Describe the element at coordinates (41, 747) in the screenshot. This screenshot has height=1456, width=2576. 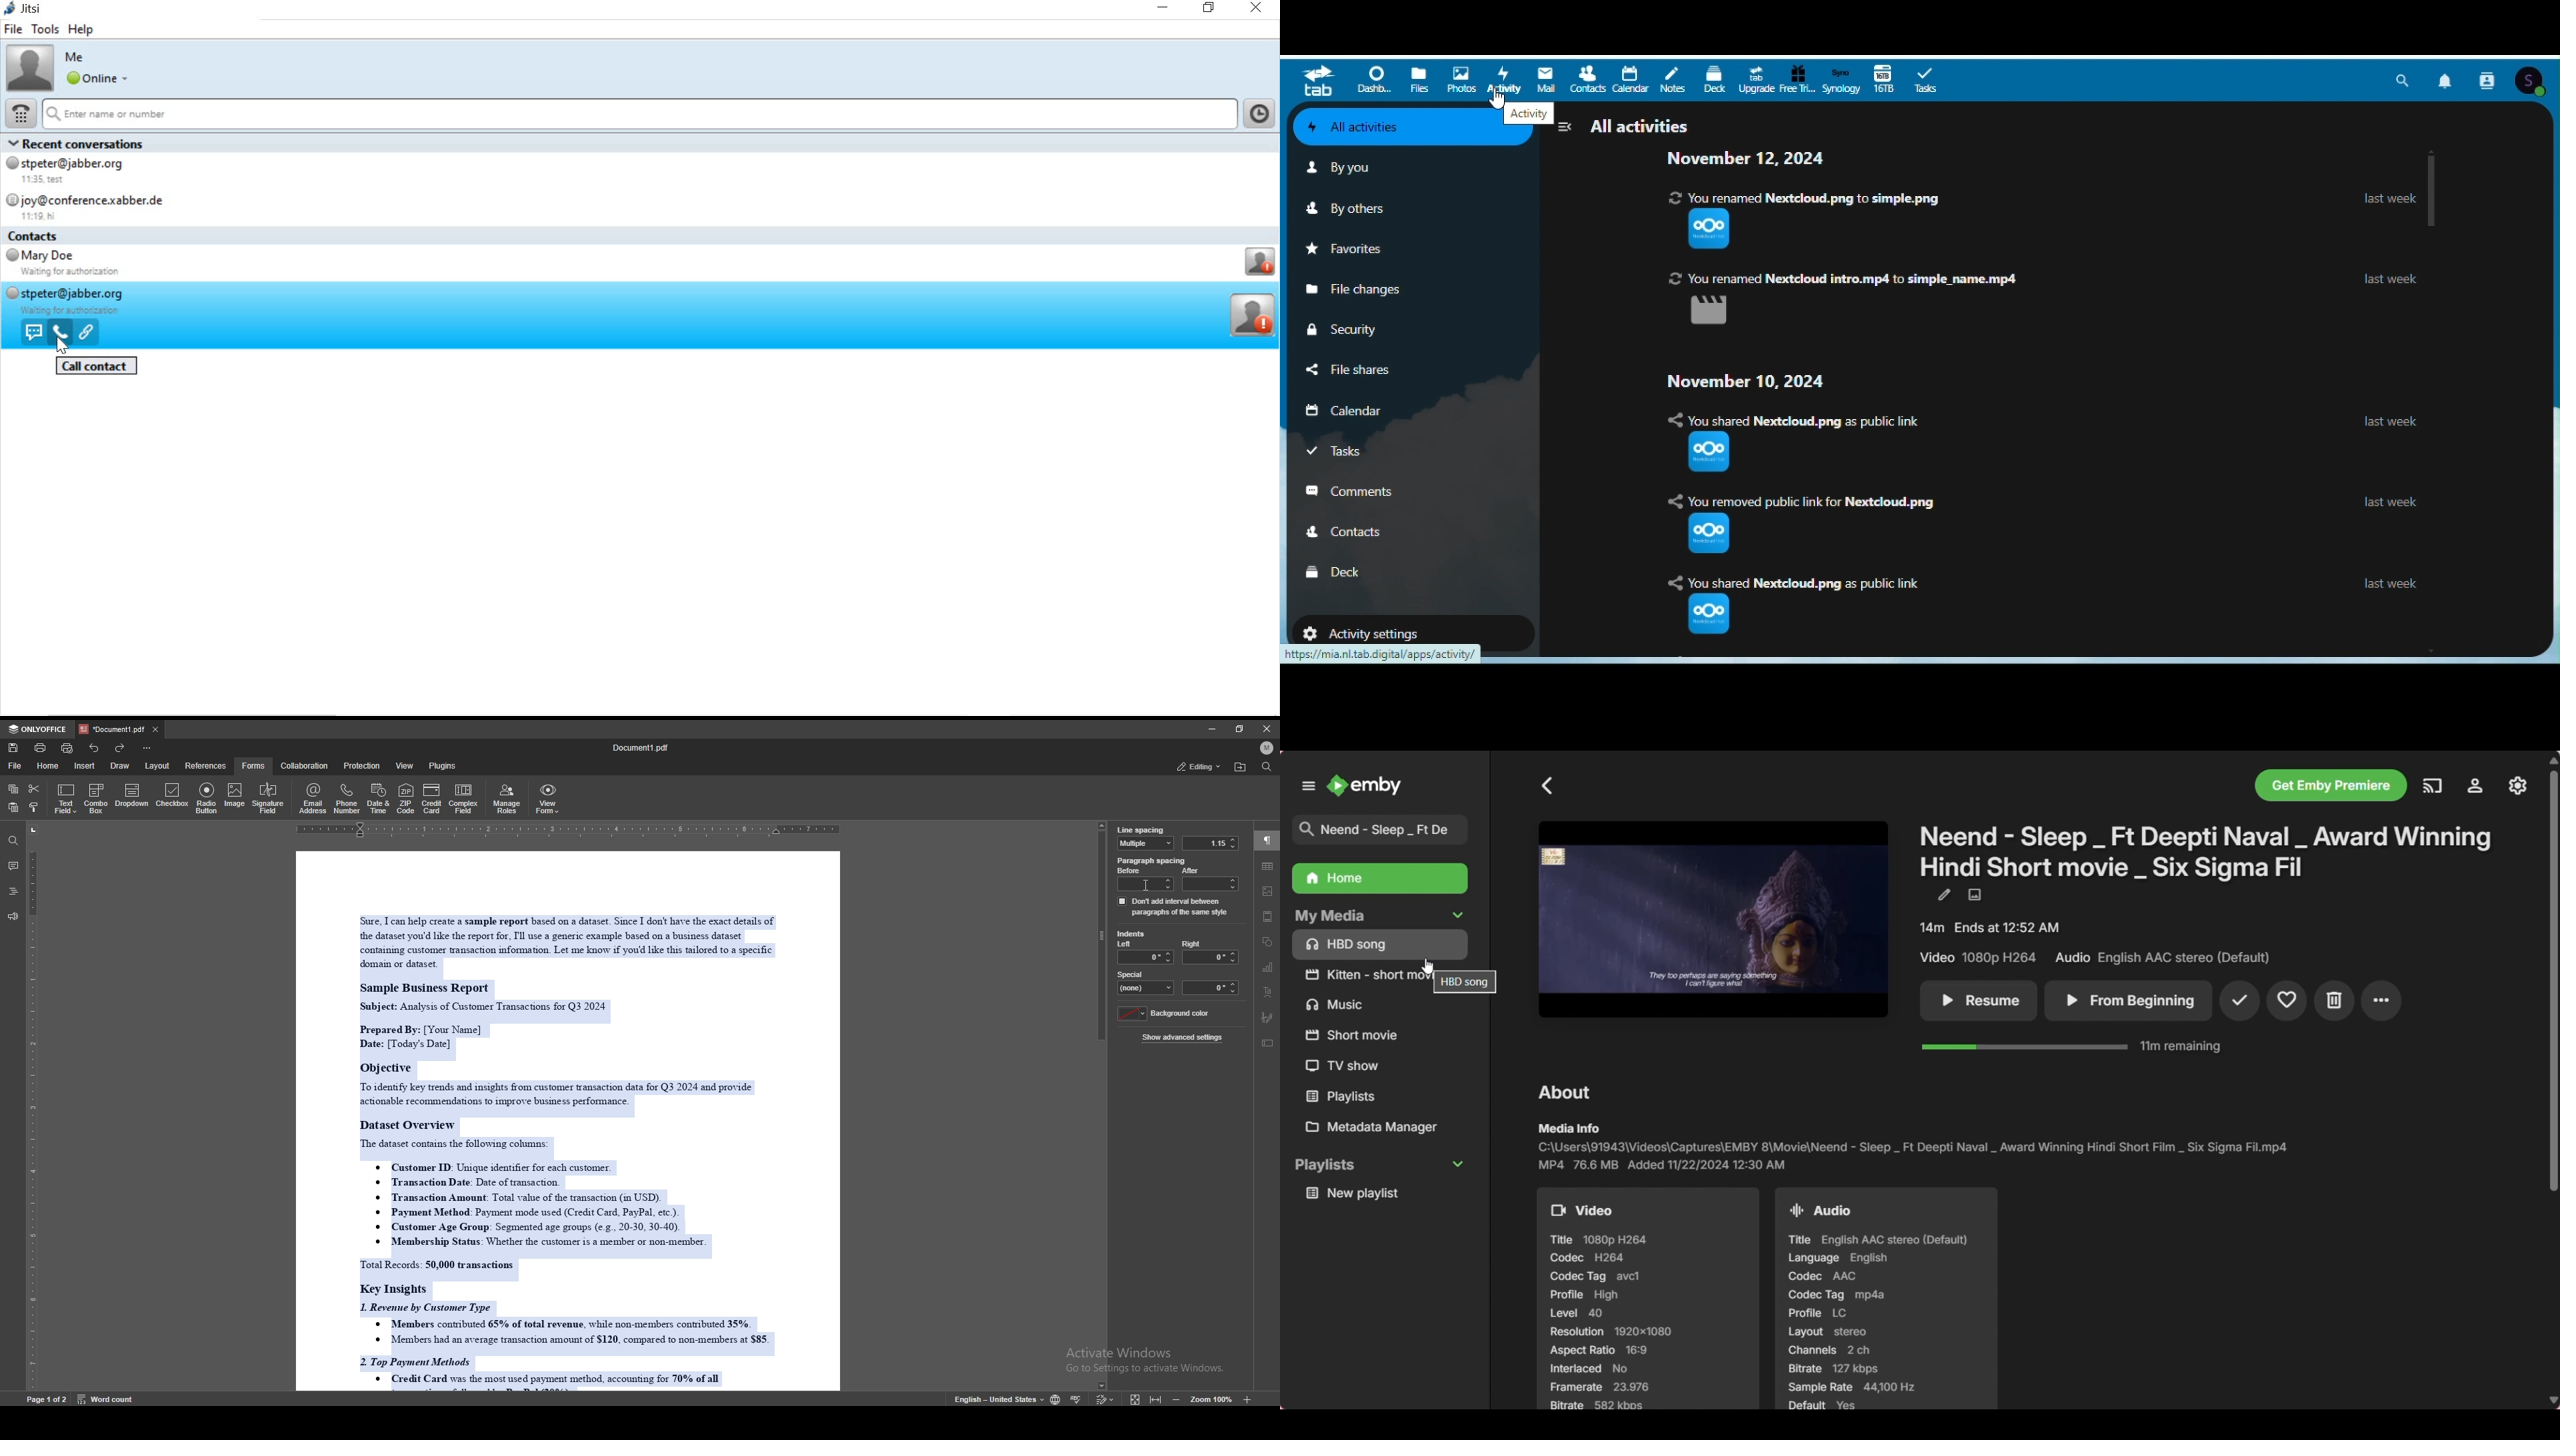
I see `print` at that location.